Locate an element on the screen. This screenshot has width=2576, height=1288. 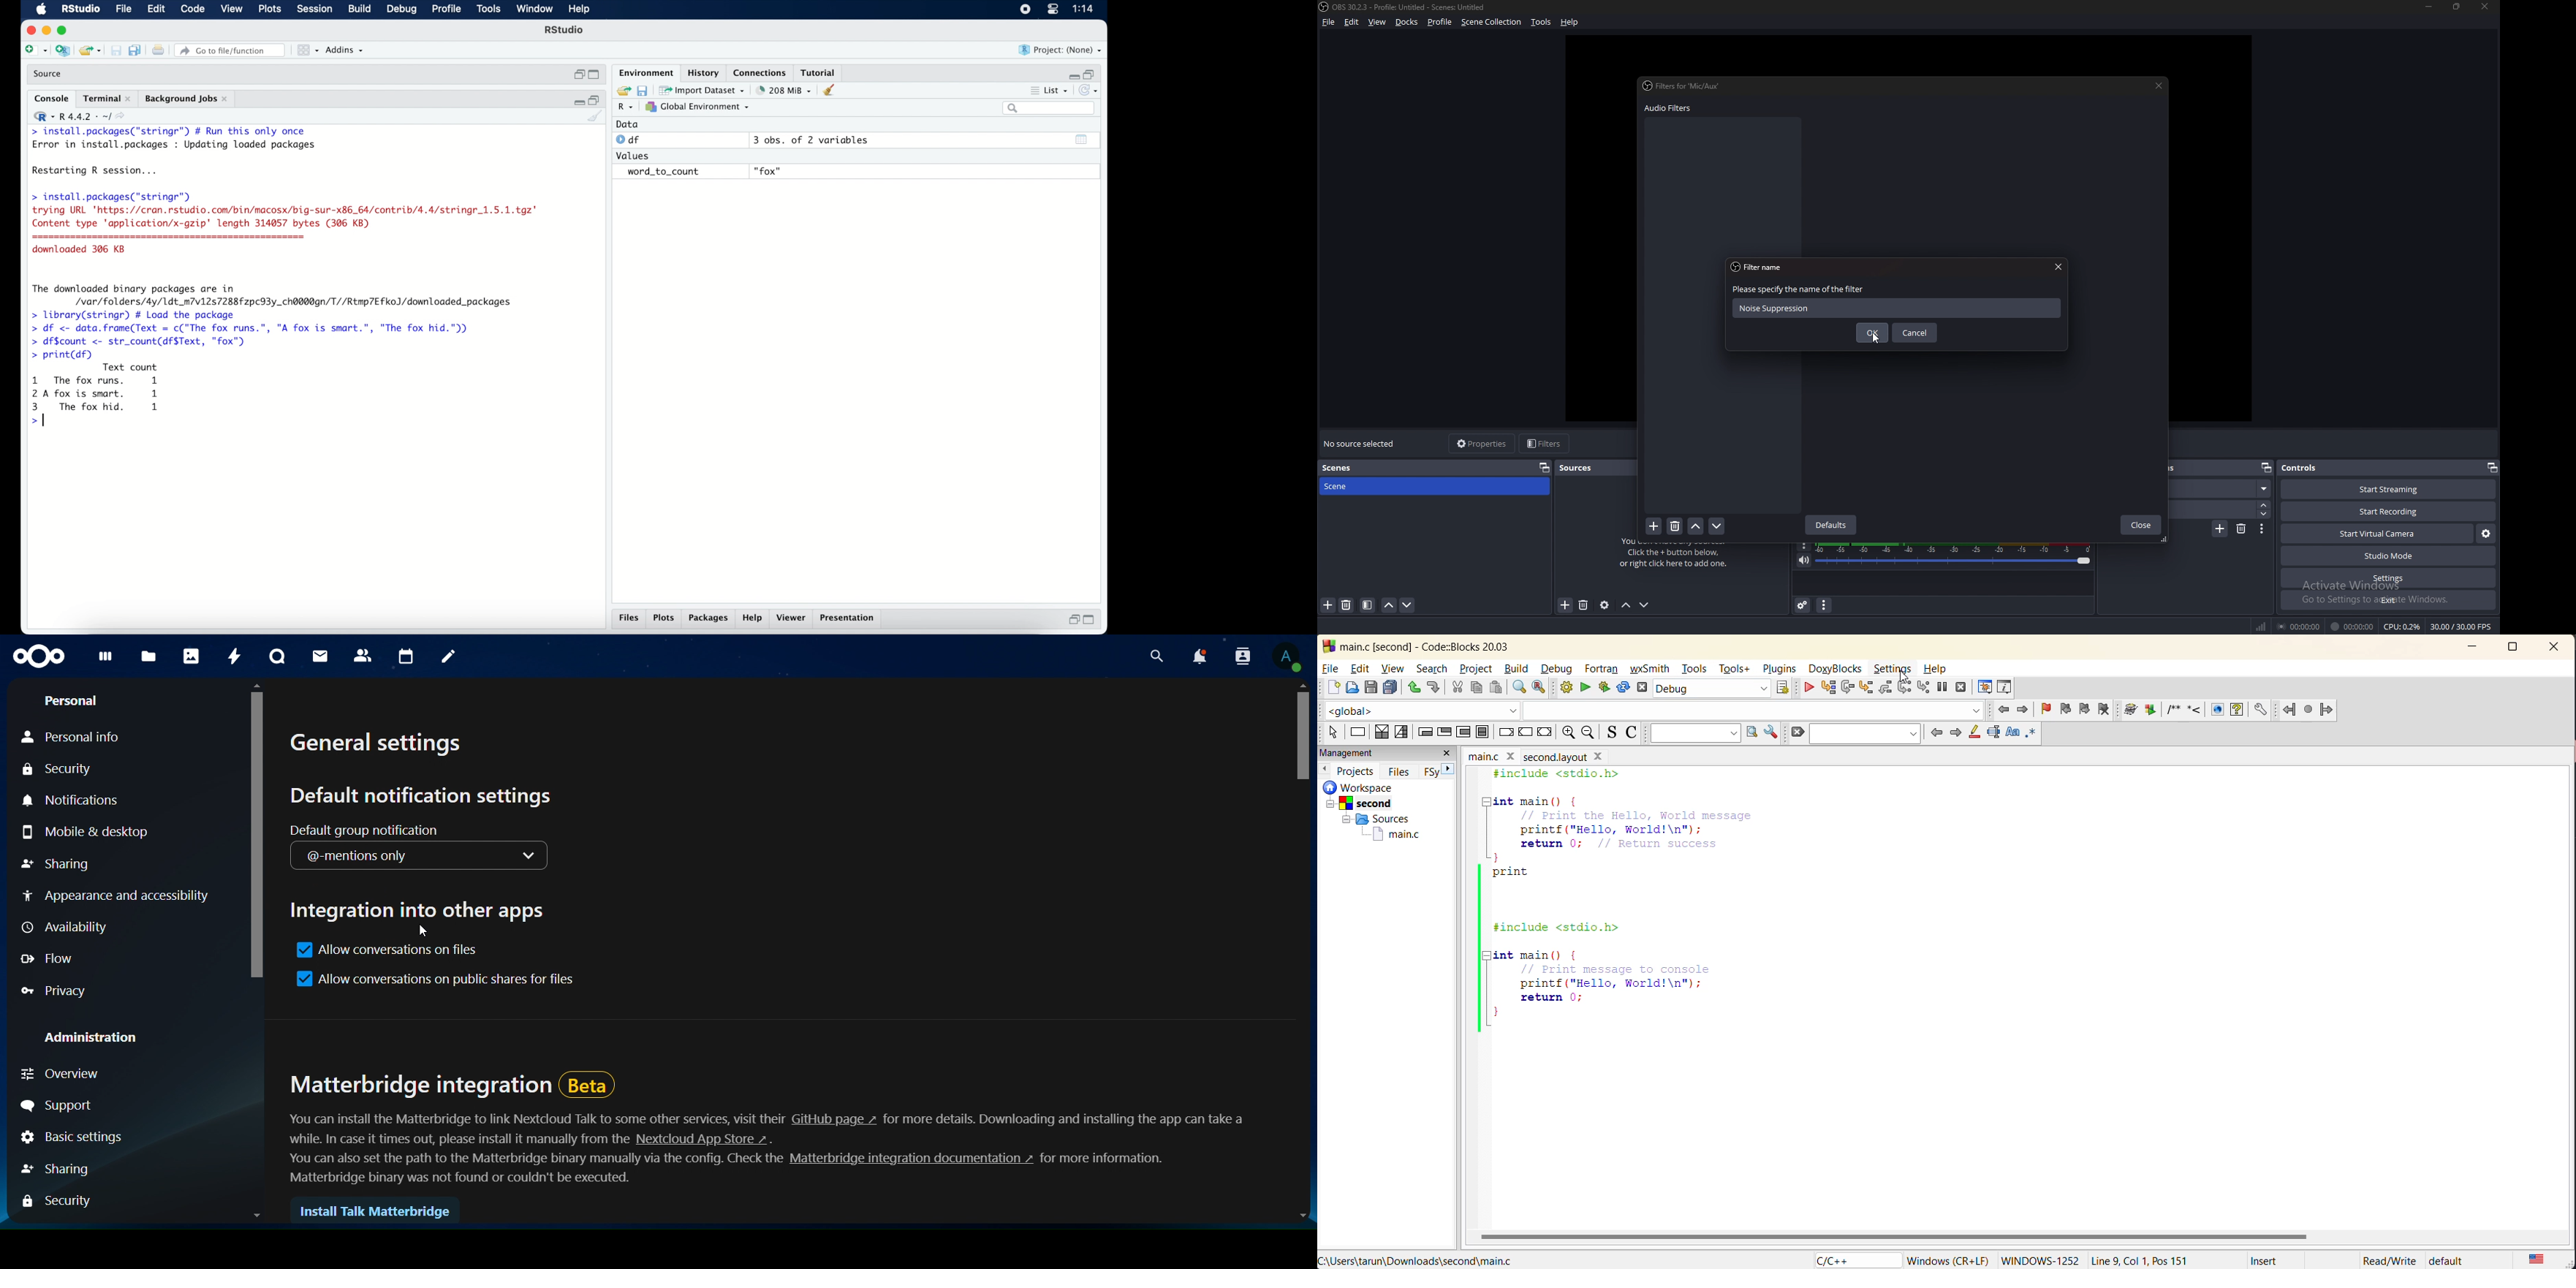
files is located at coordinates (631, 618).